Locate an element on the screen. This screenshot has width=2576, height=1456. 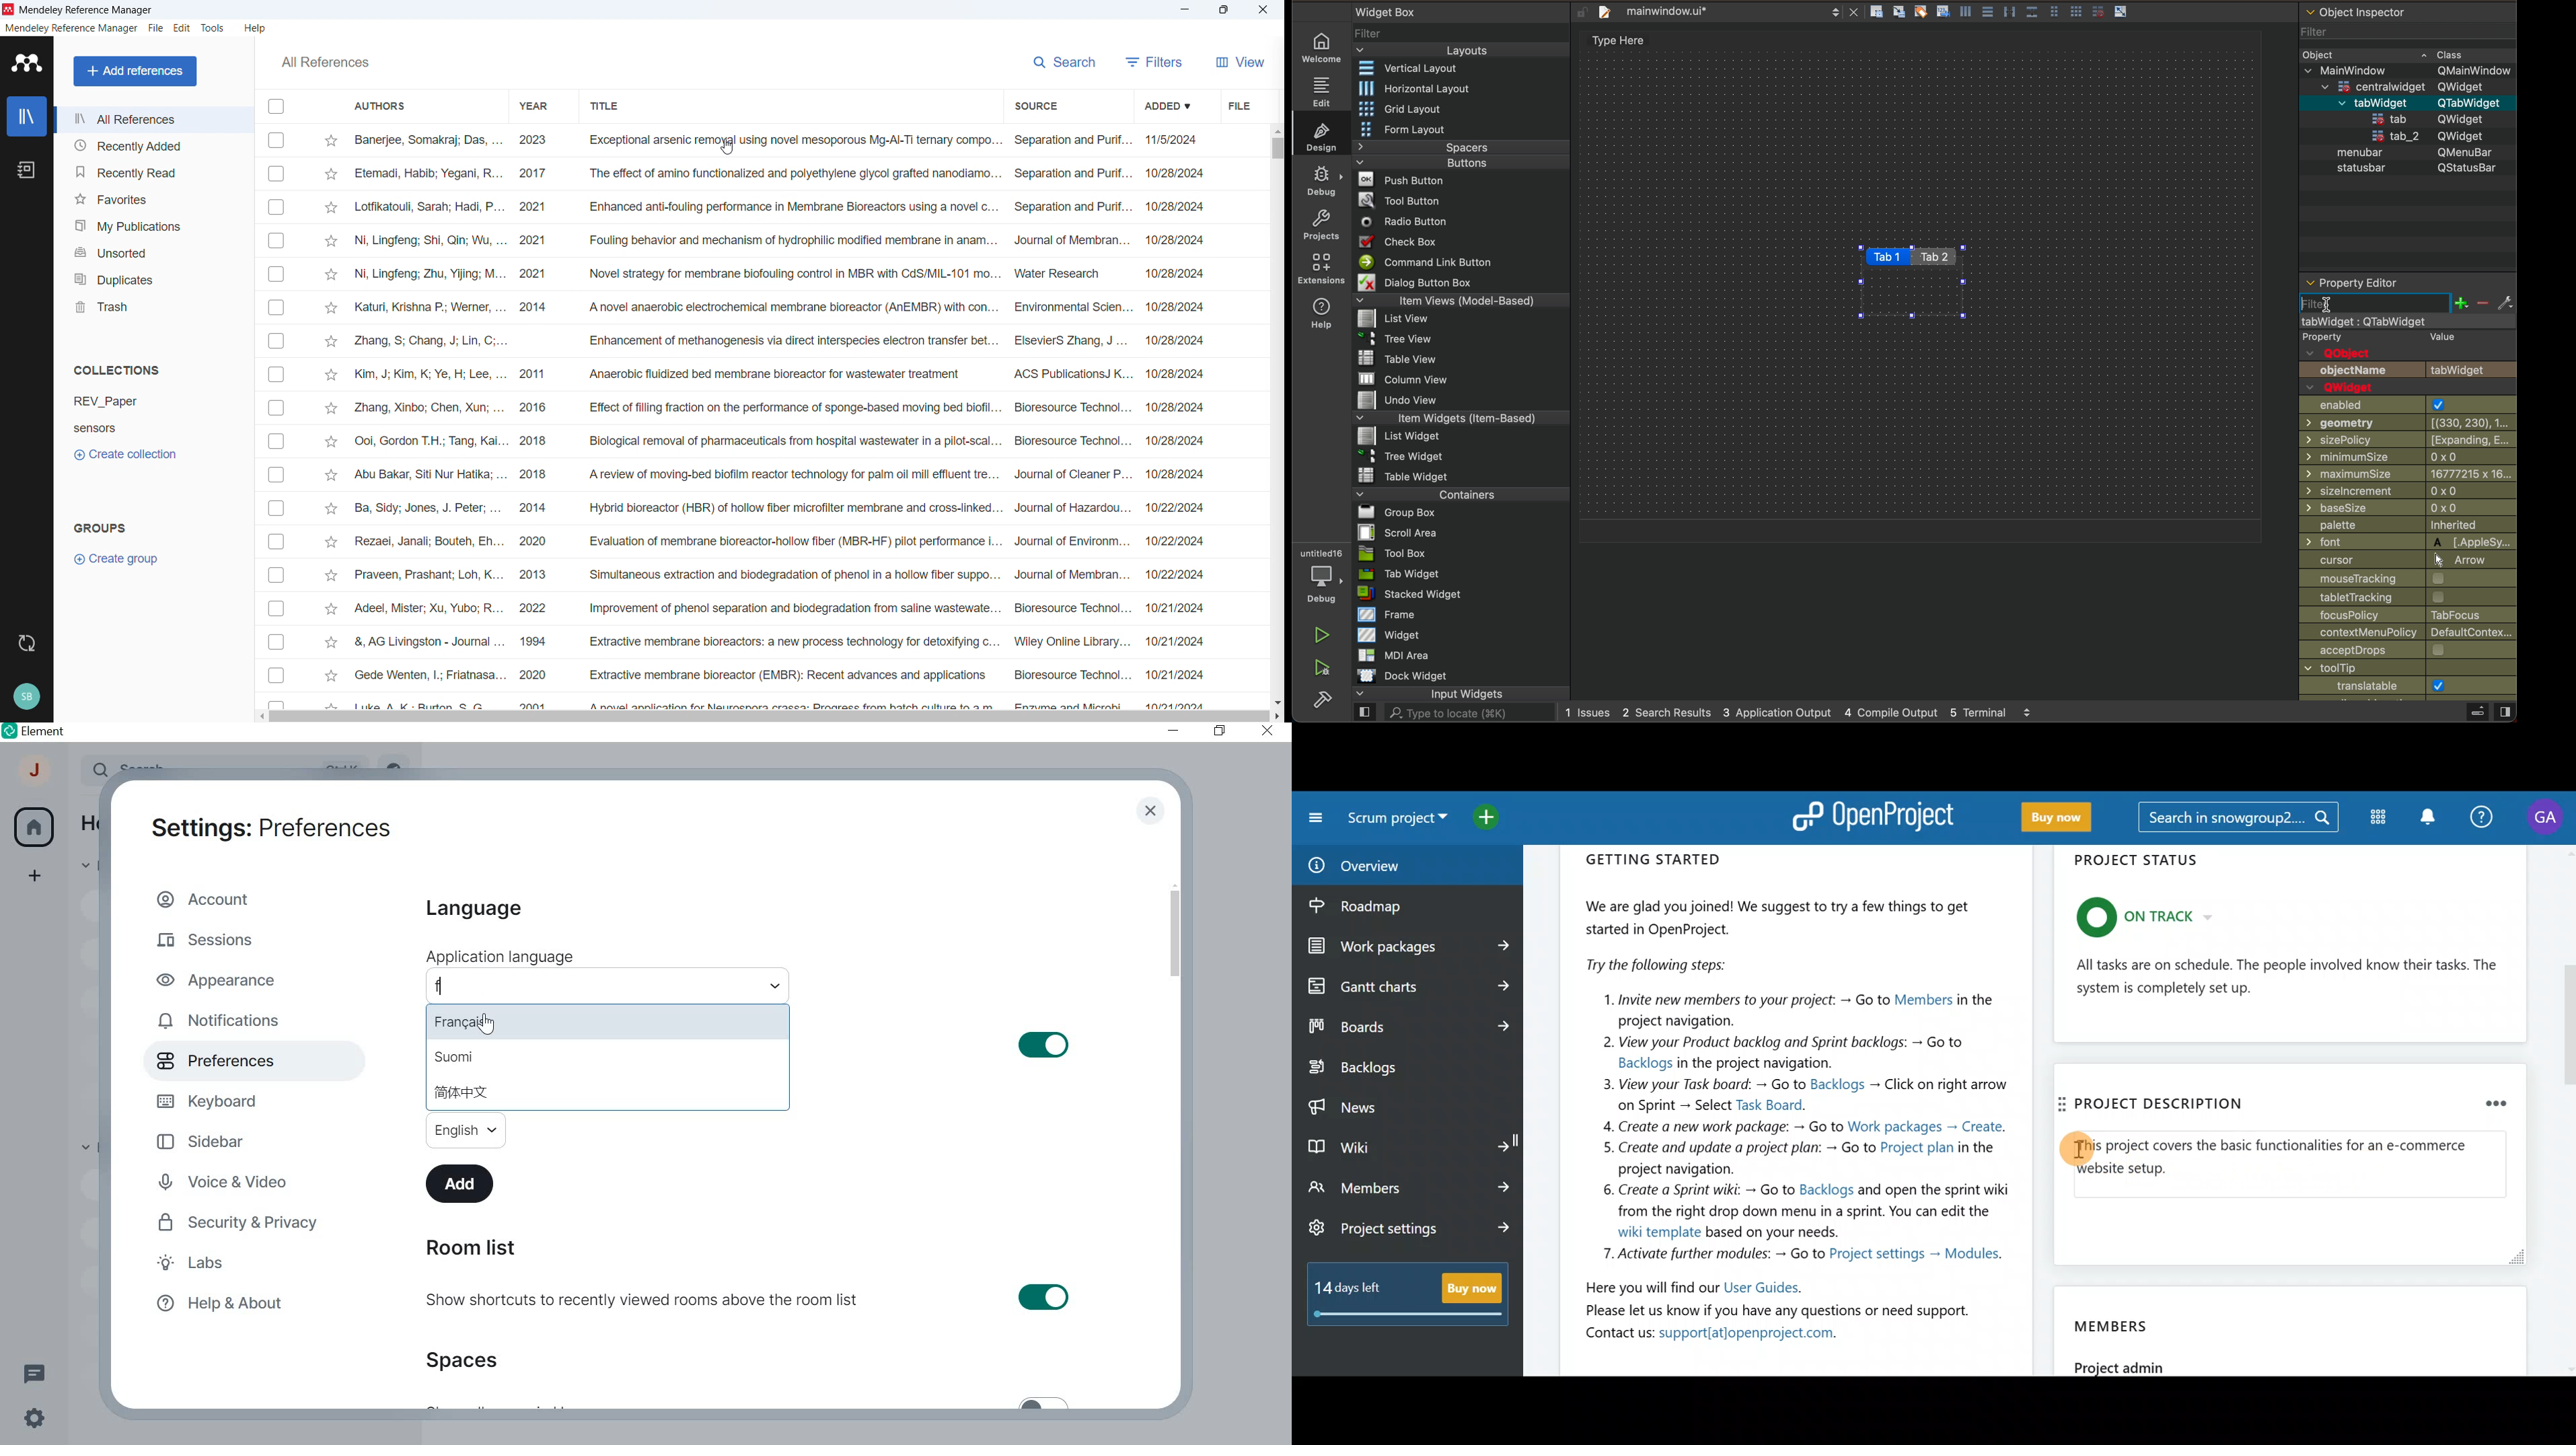
separation and purif.. is located at coordinates (1073, 203).